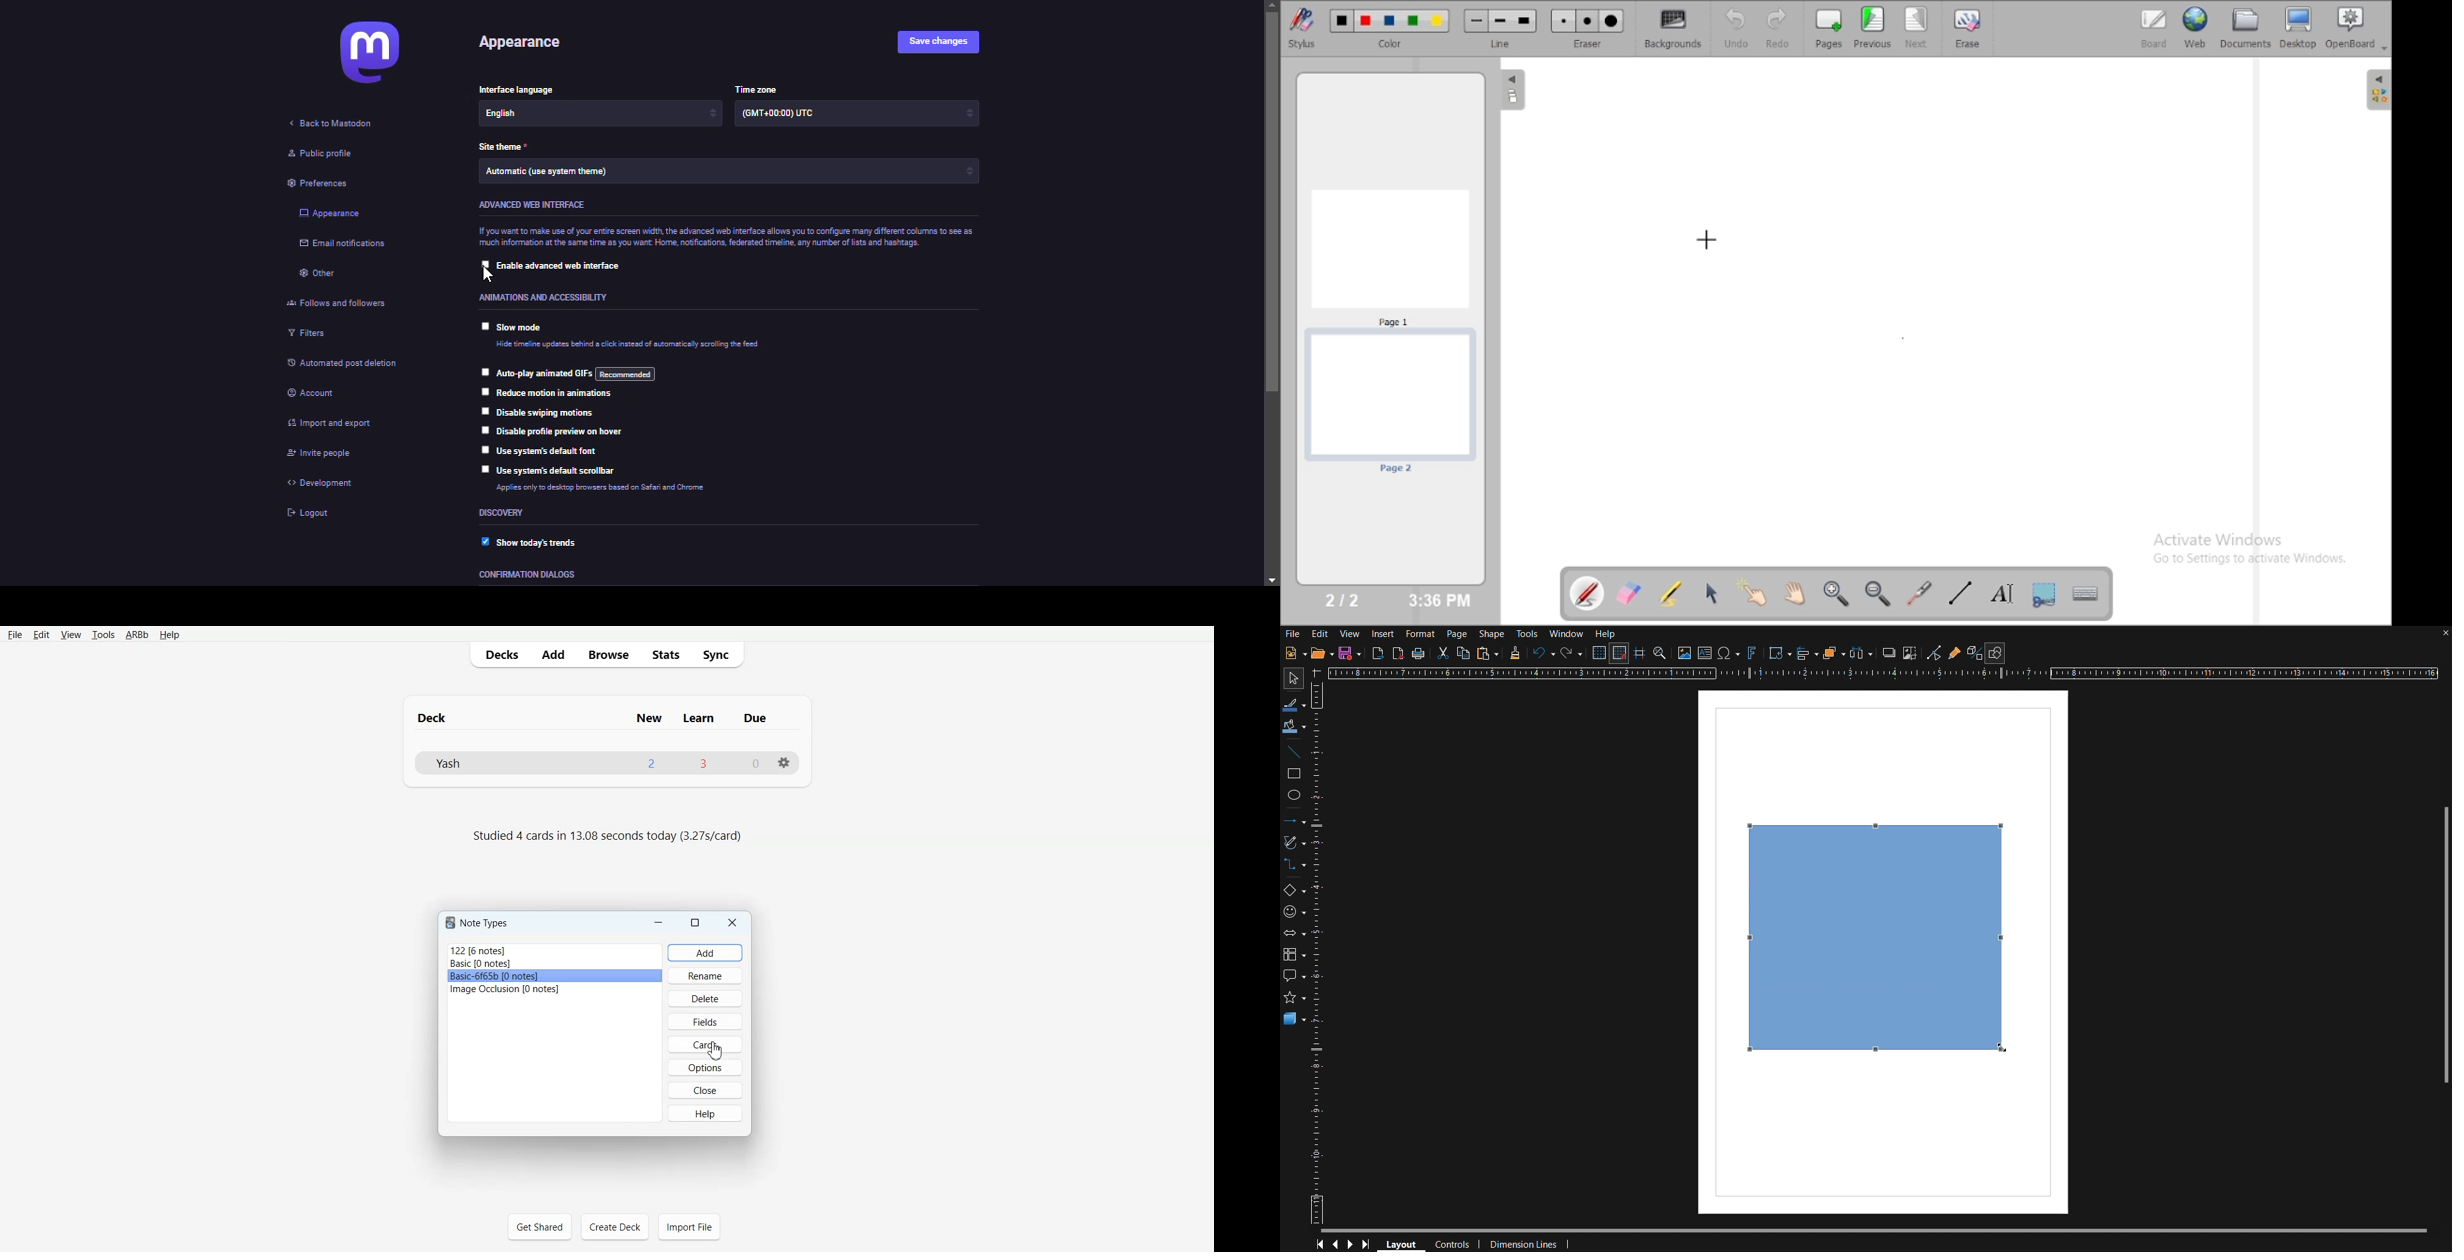 This screenshot has height=1260, width=2464. Describe the element at coordinates (607, 713) in the screenshot. I see `Text` at that location.